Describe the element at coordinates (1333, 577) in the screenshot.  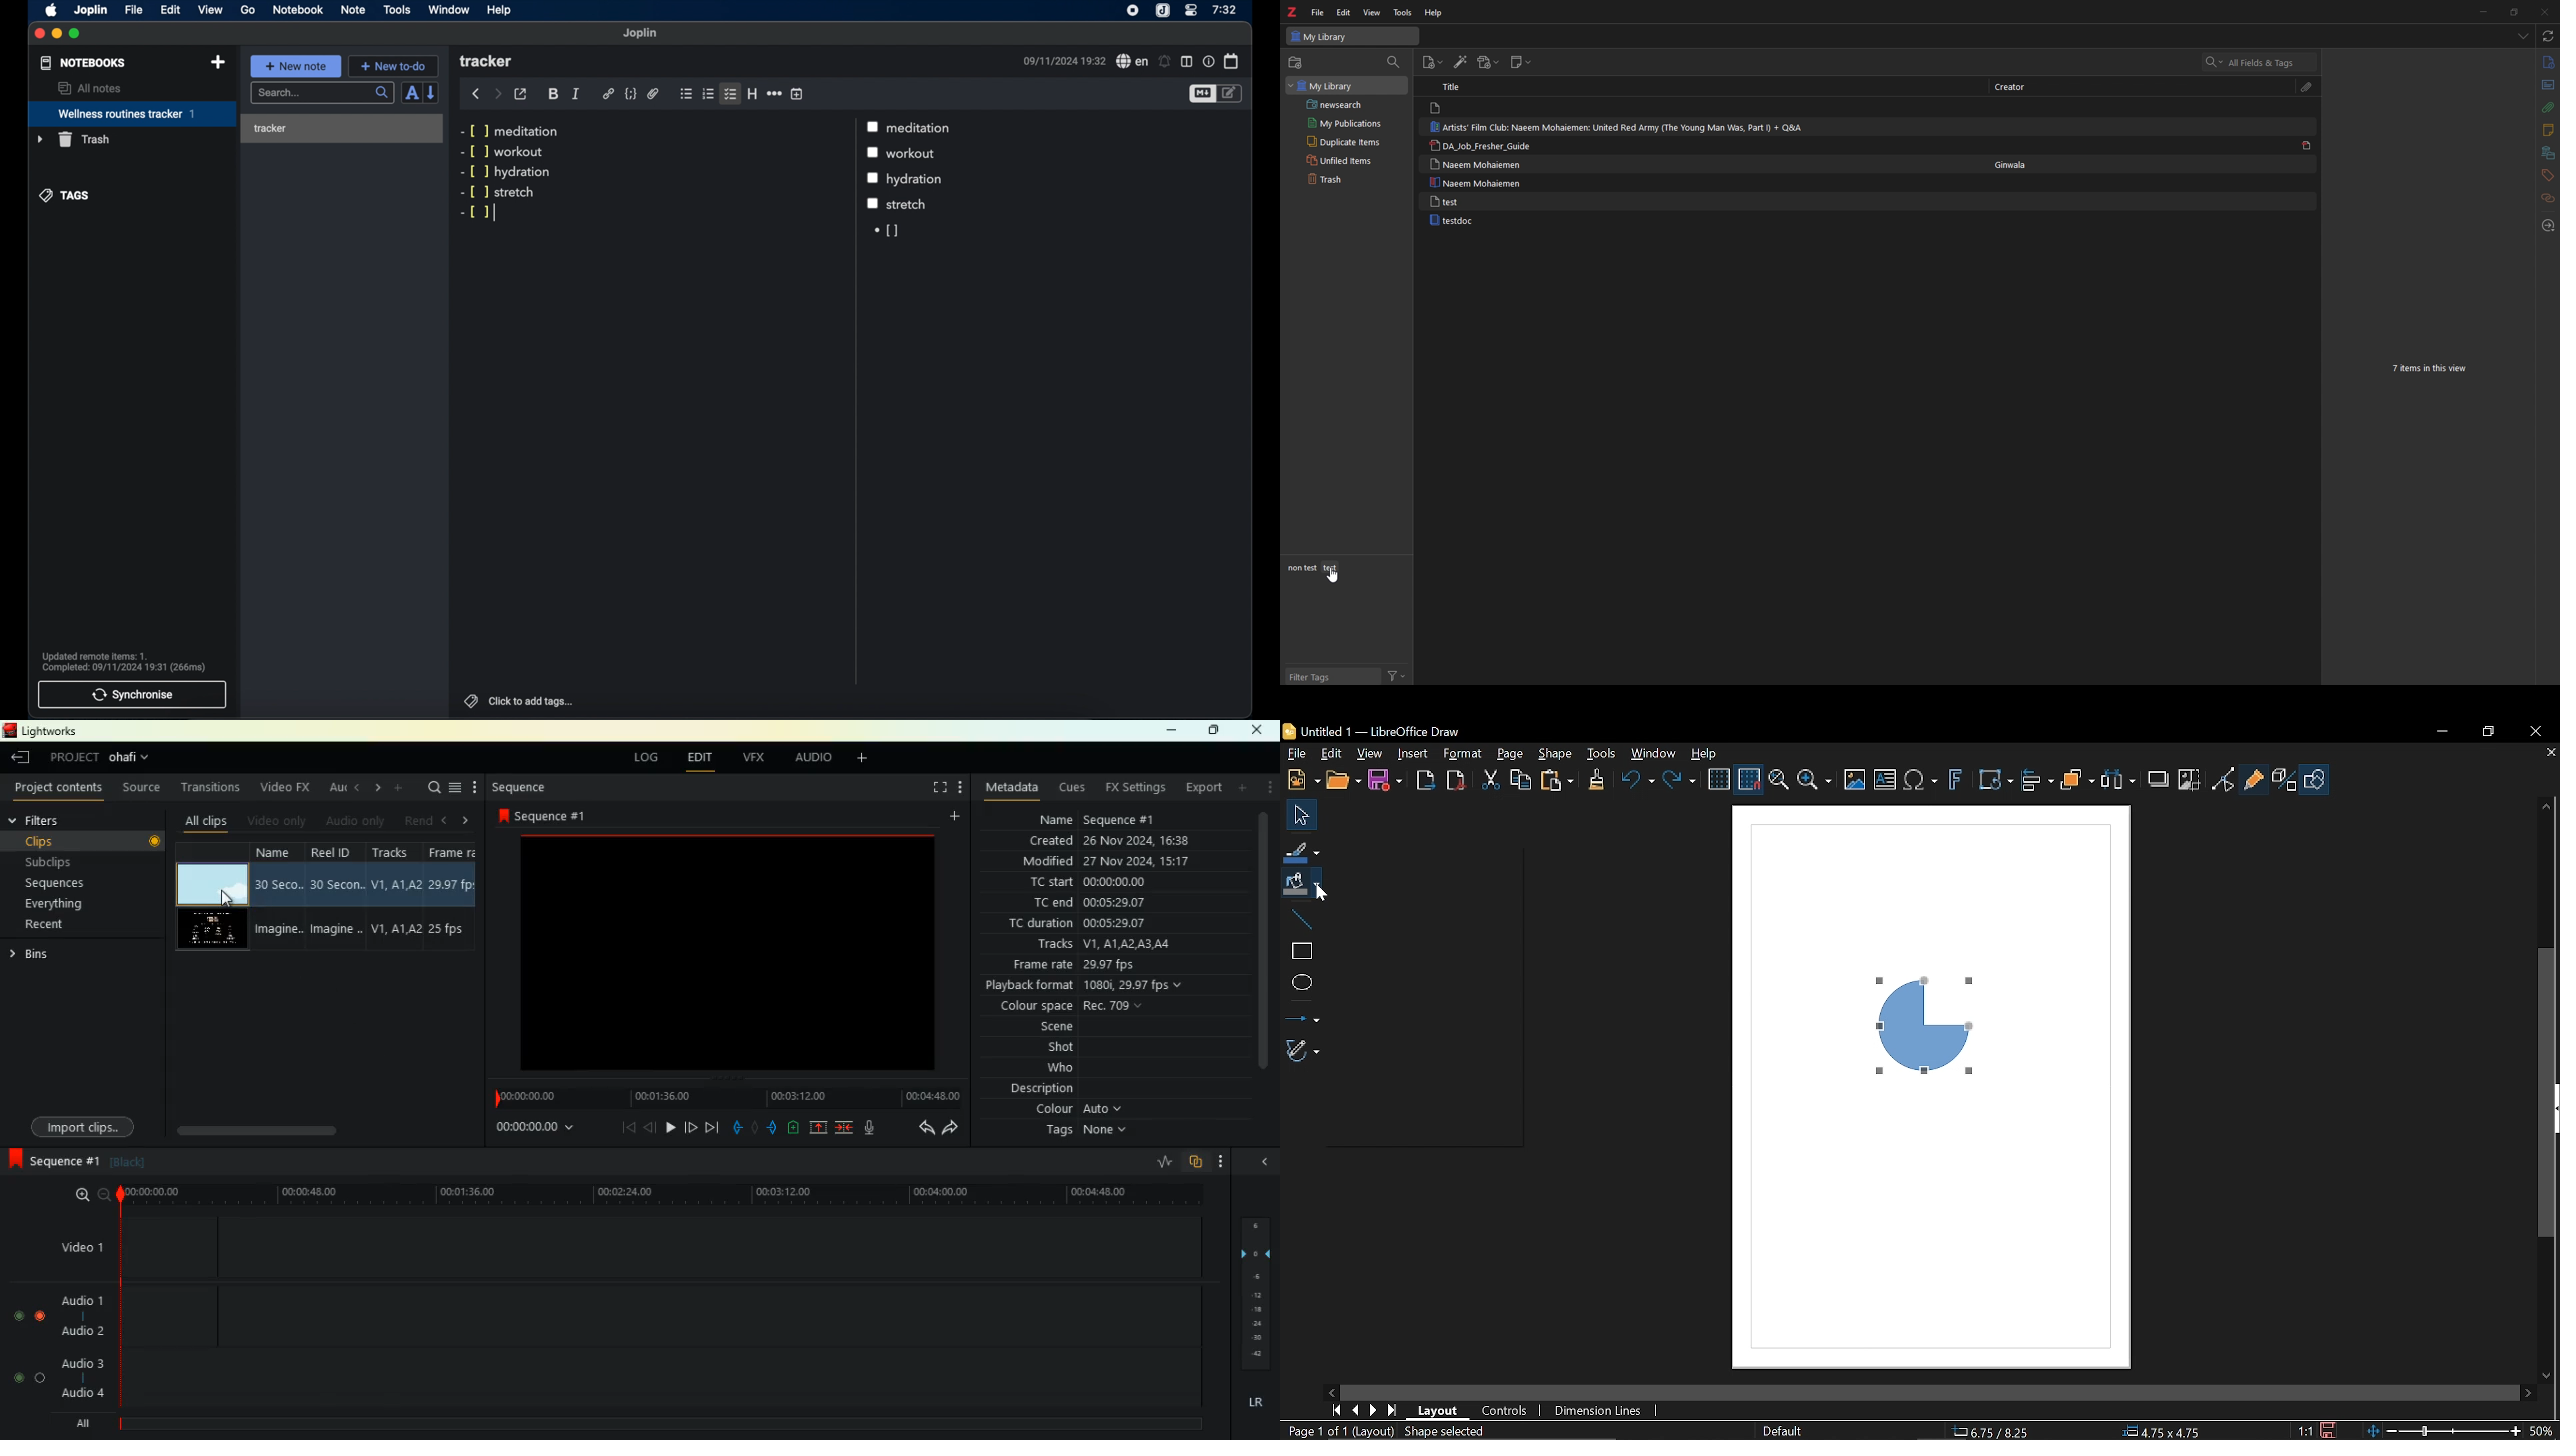
I see `cursor` at that location.